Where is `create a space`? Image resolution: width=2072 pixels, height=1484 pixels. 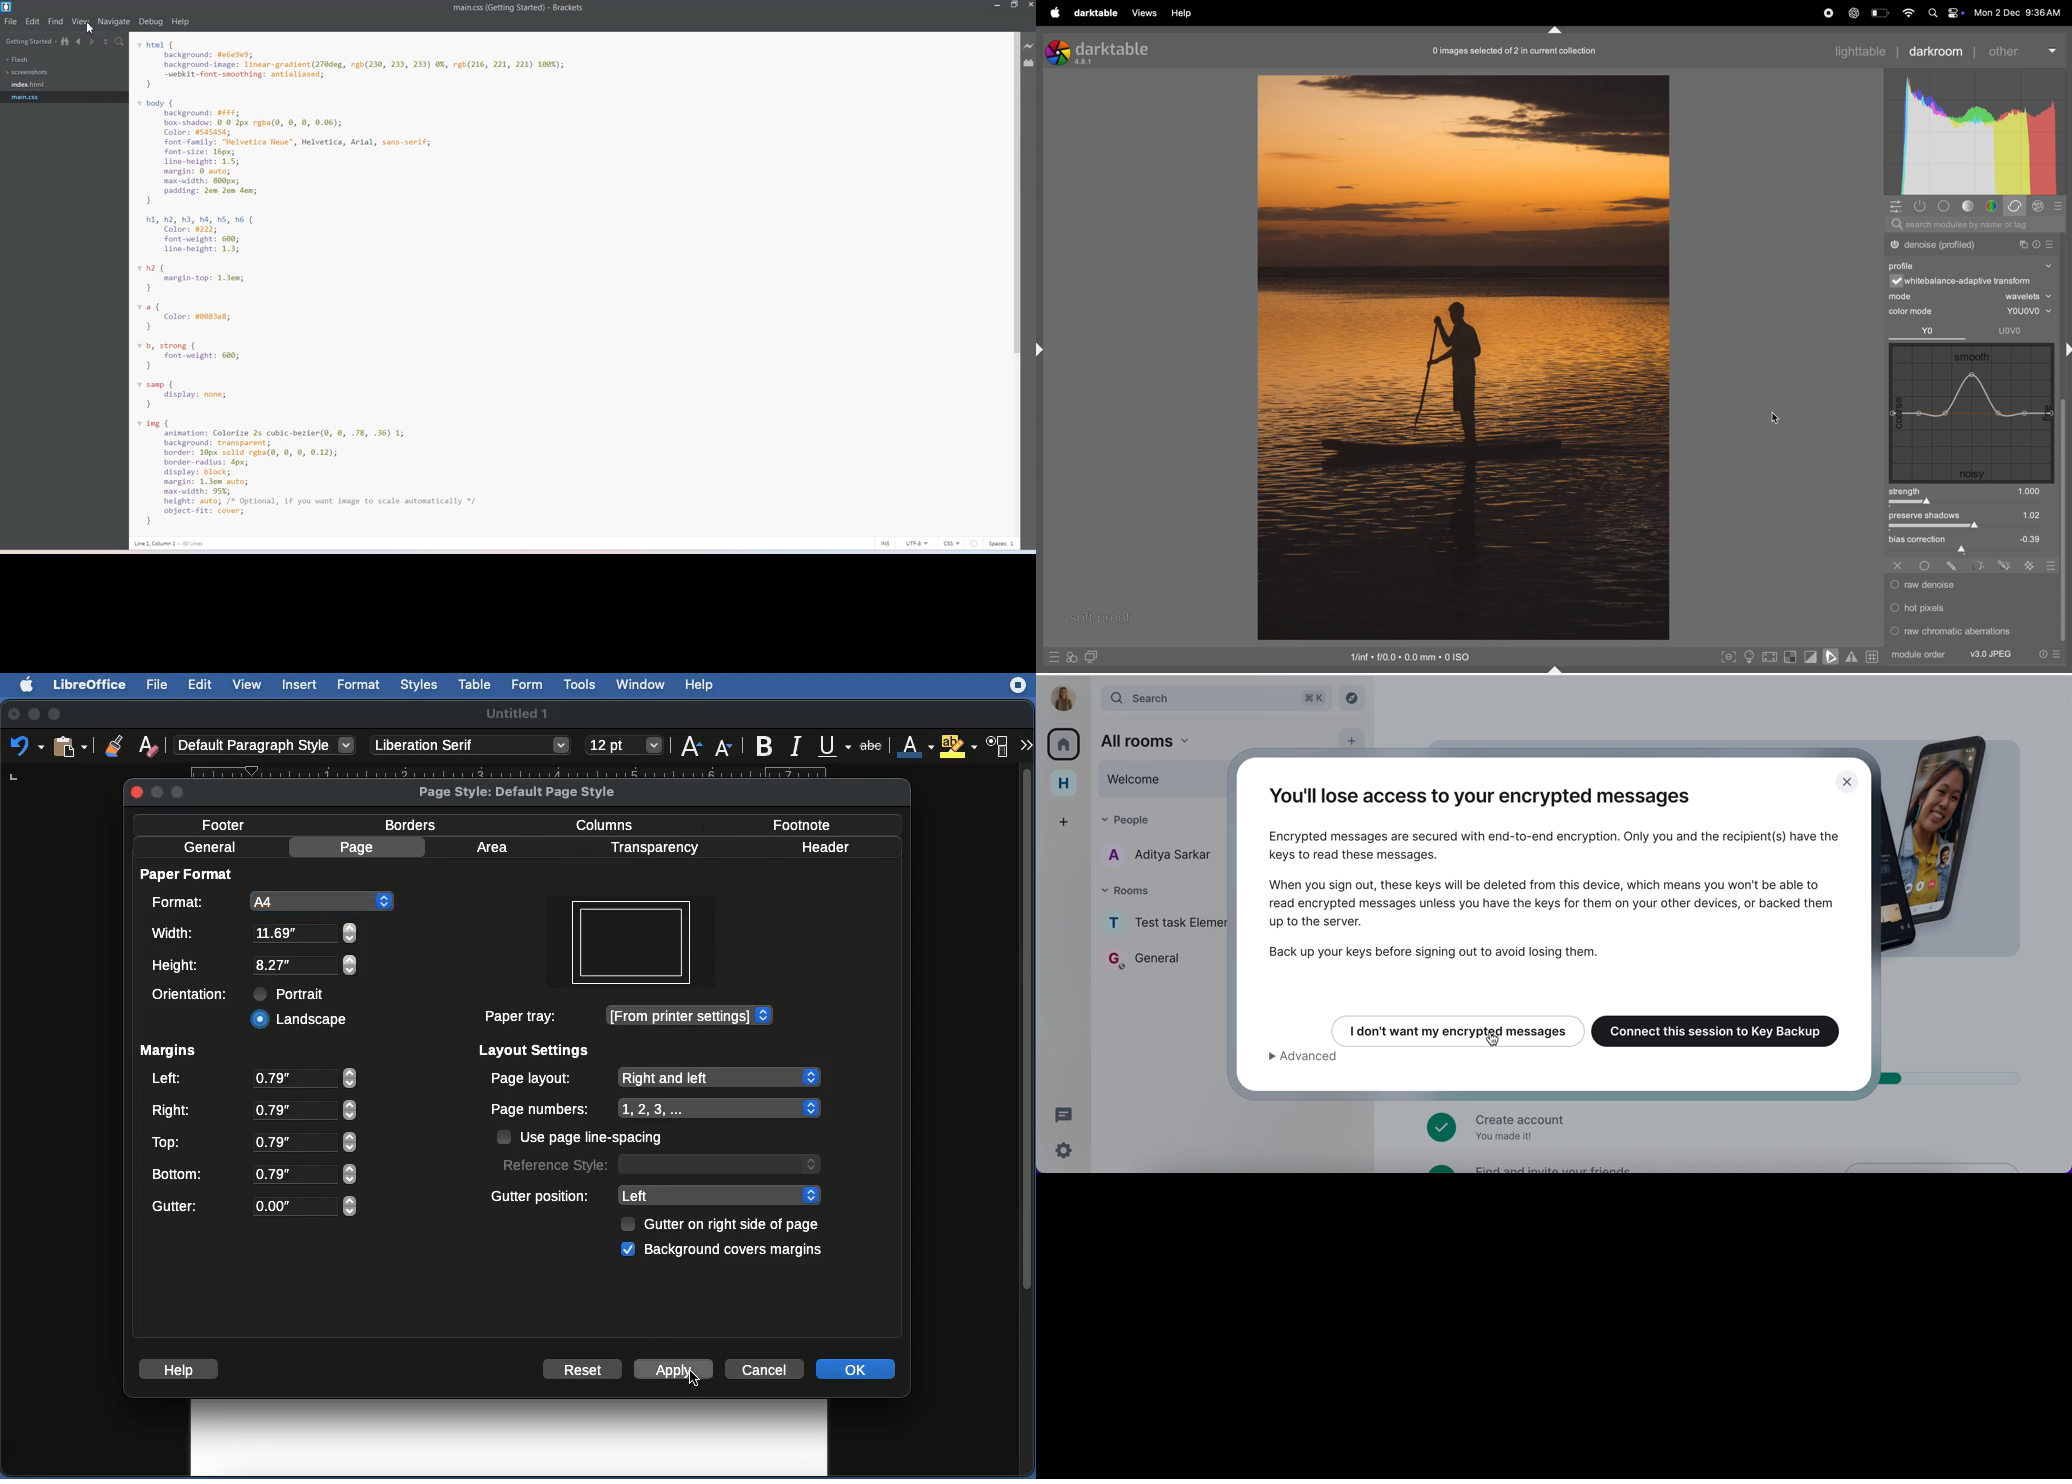 create a space is located at coordinates (1068, 819).